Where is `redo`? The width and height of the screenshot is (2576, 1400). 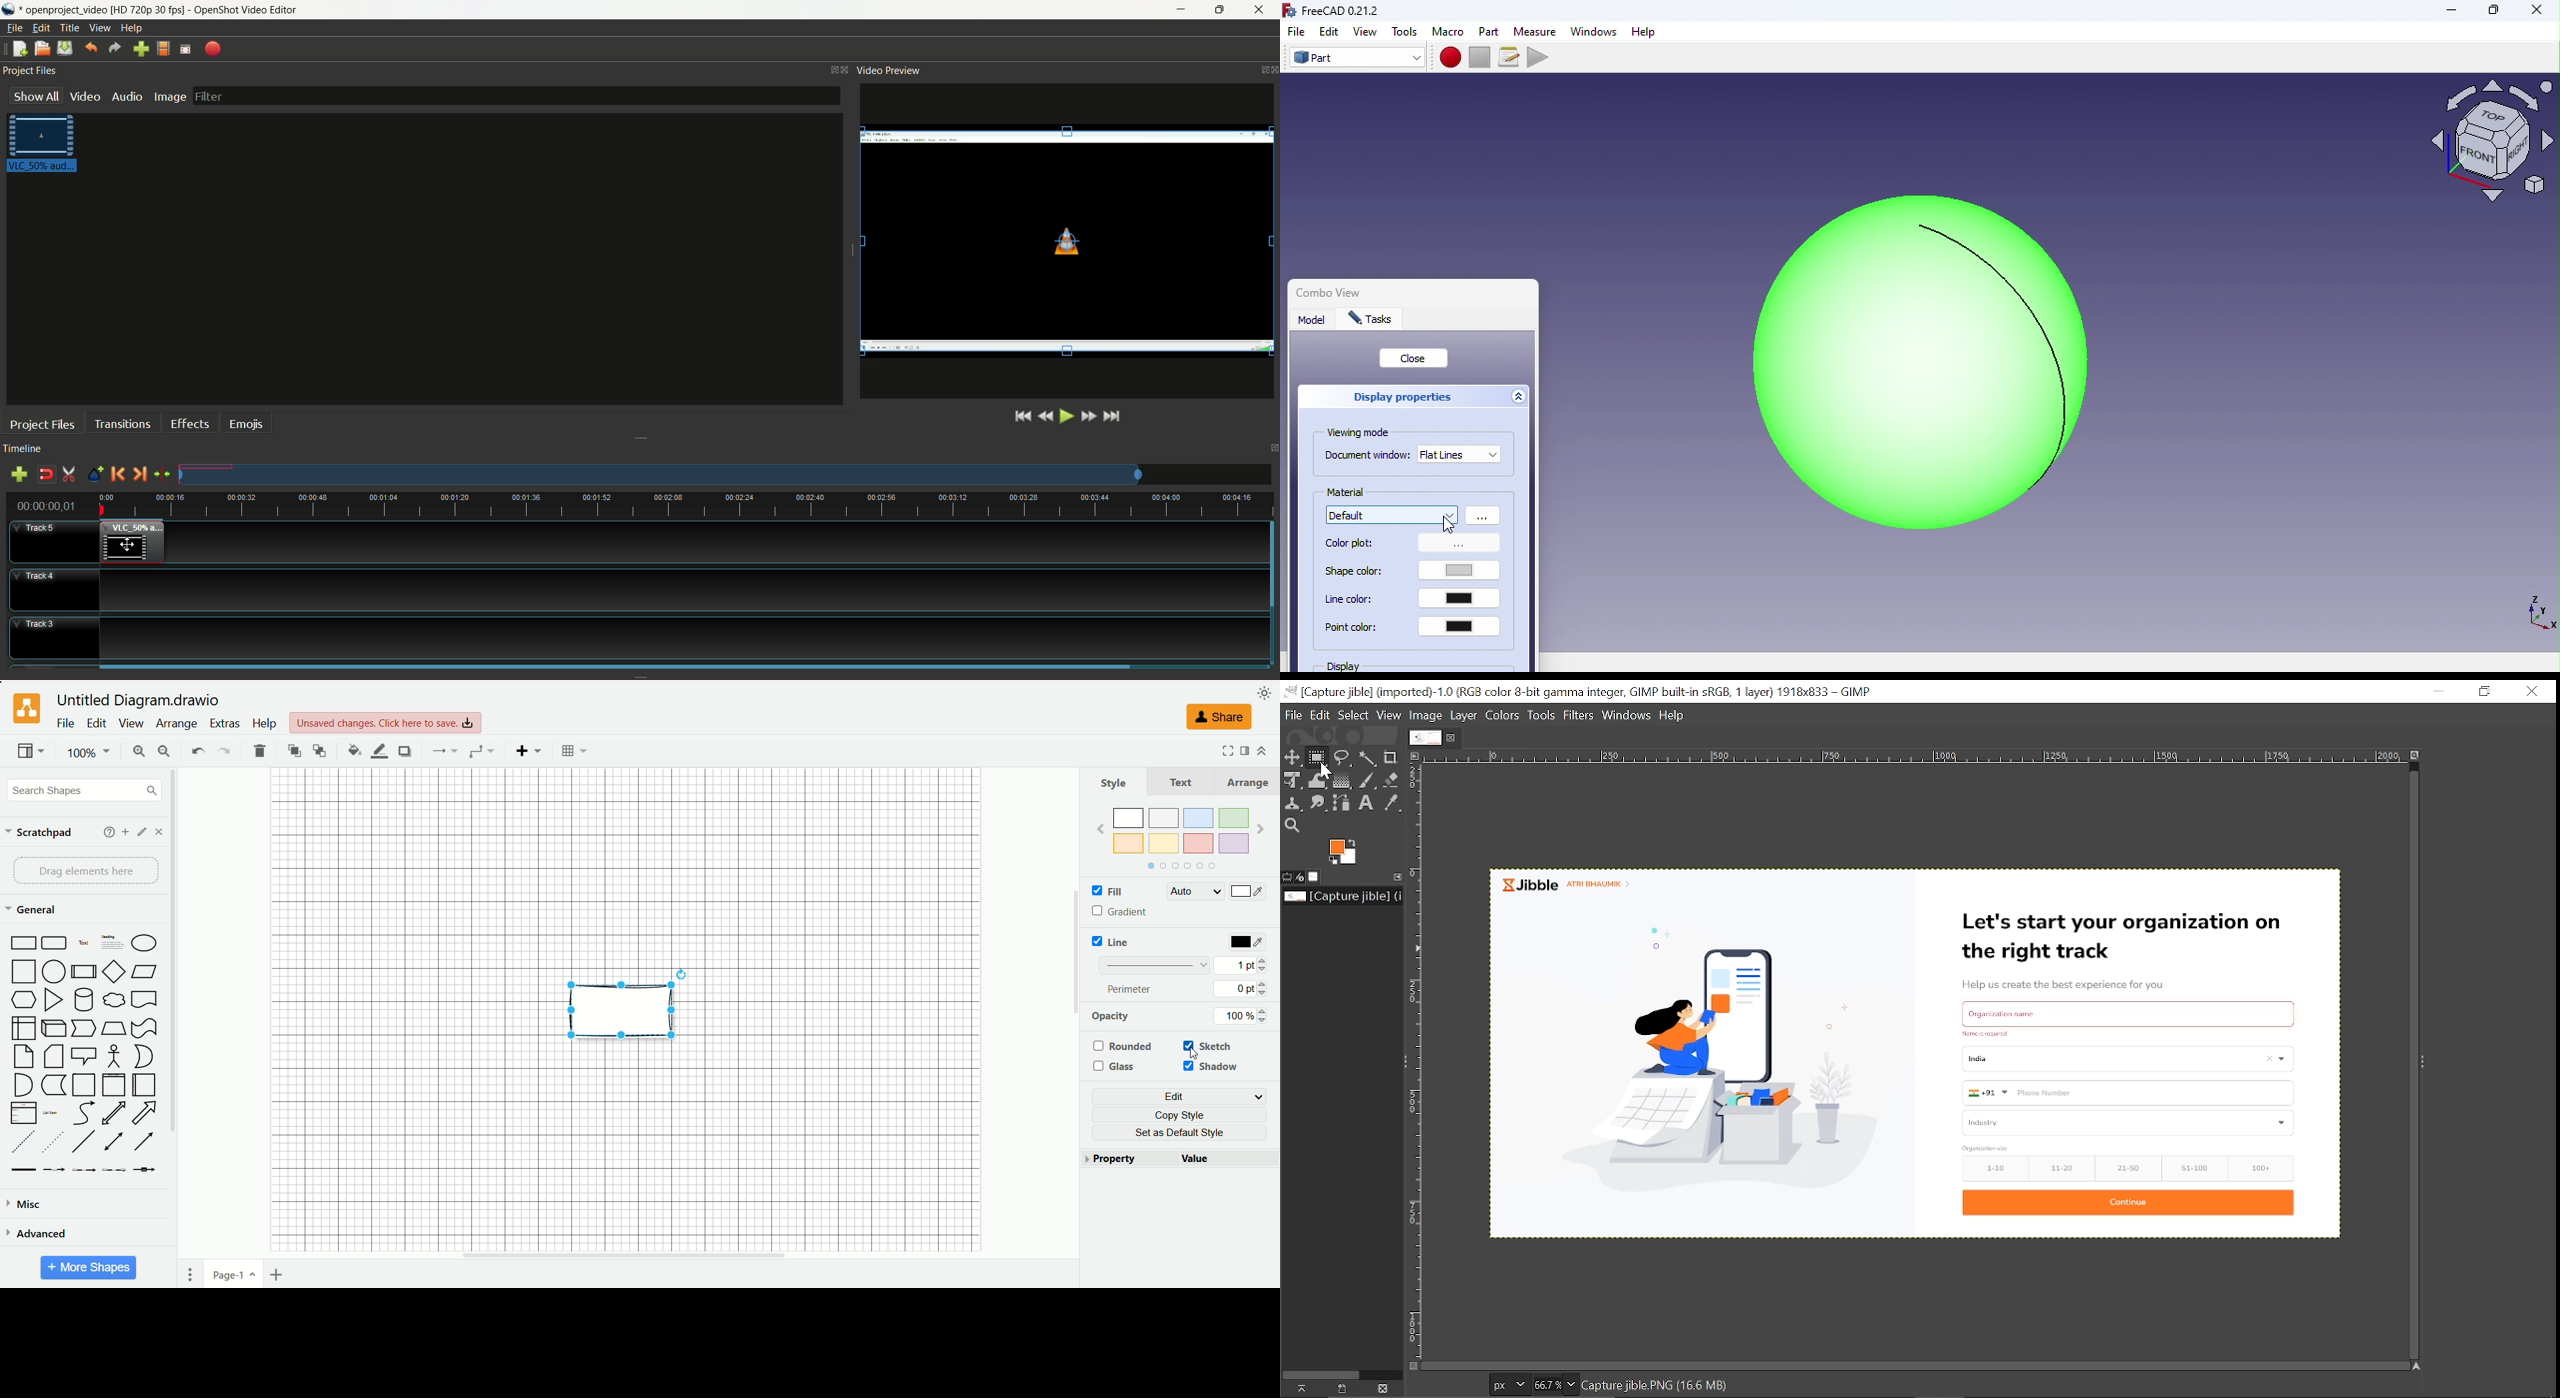
redo is located at coordinates (223, 752).